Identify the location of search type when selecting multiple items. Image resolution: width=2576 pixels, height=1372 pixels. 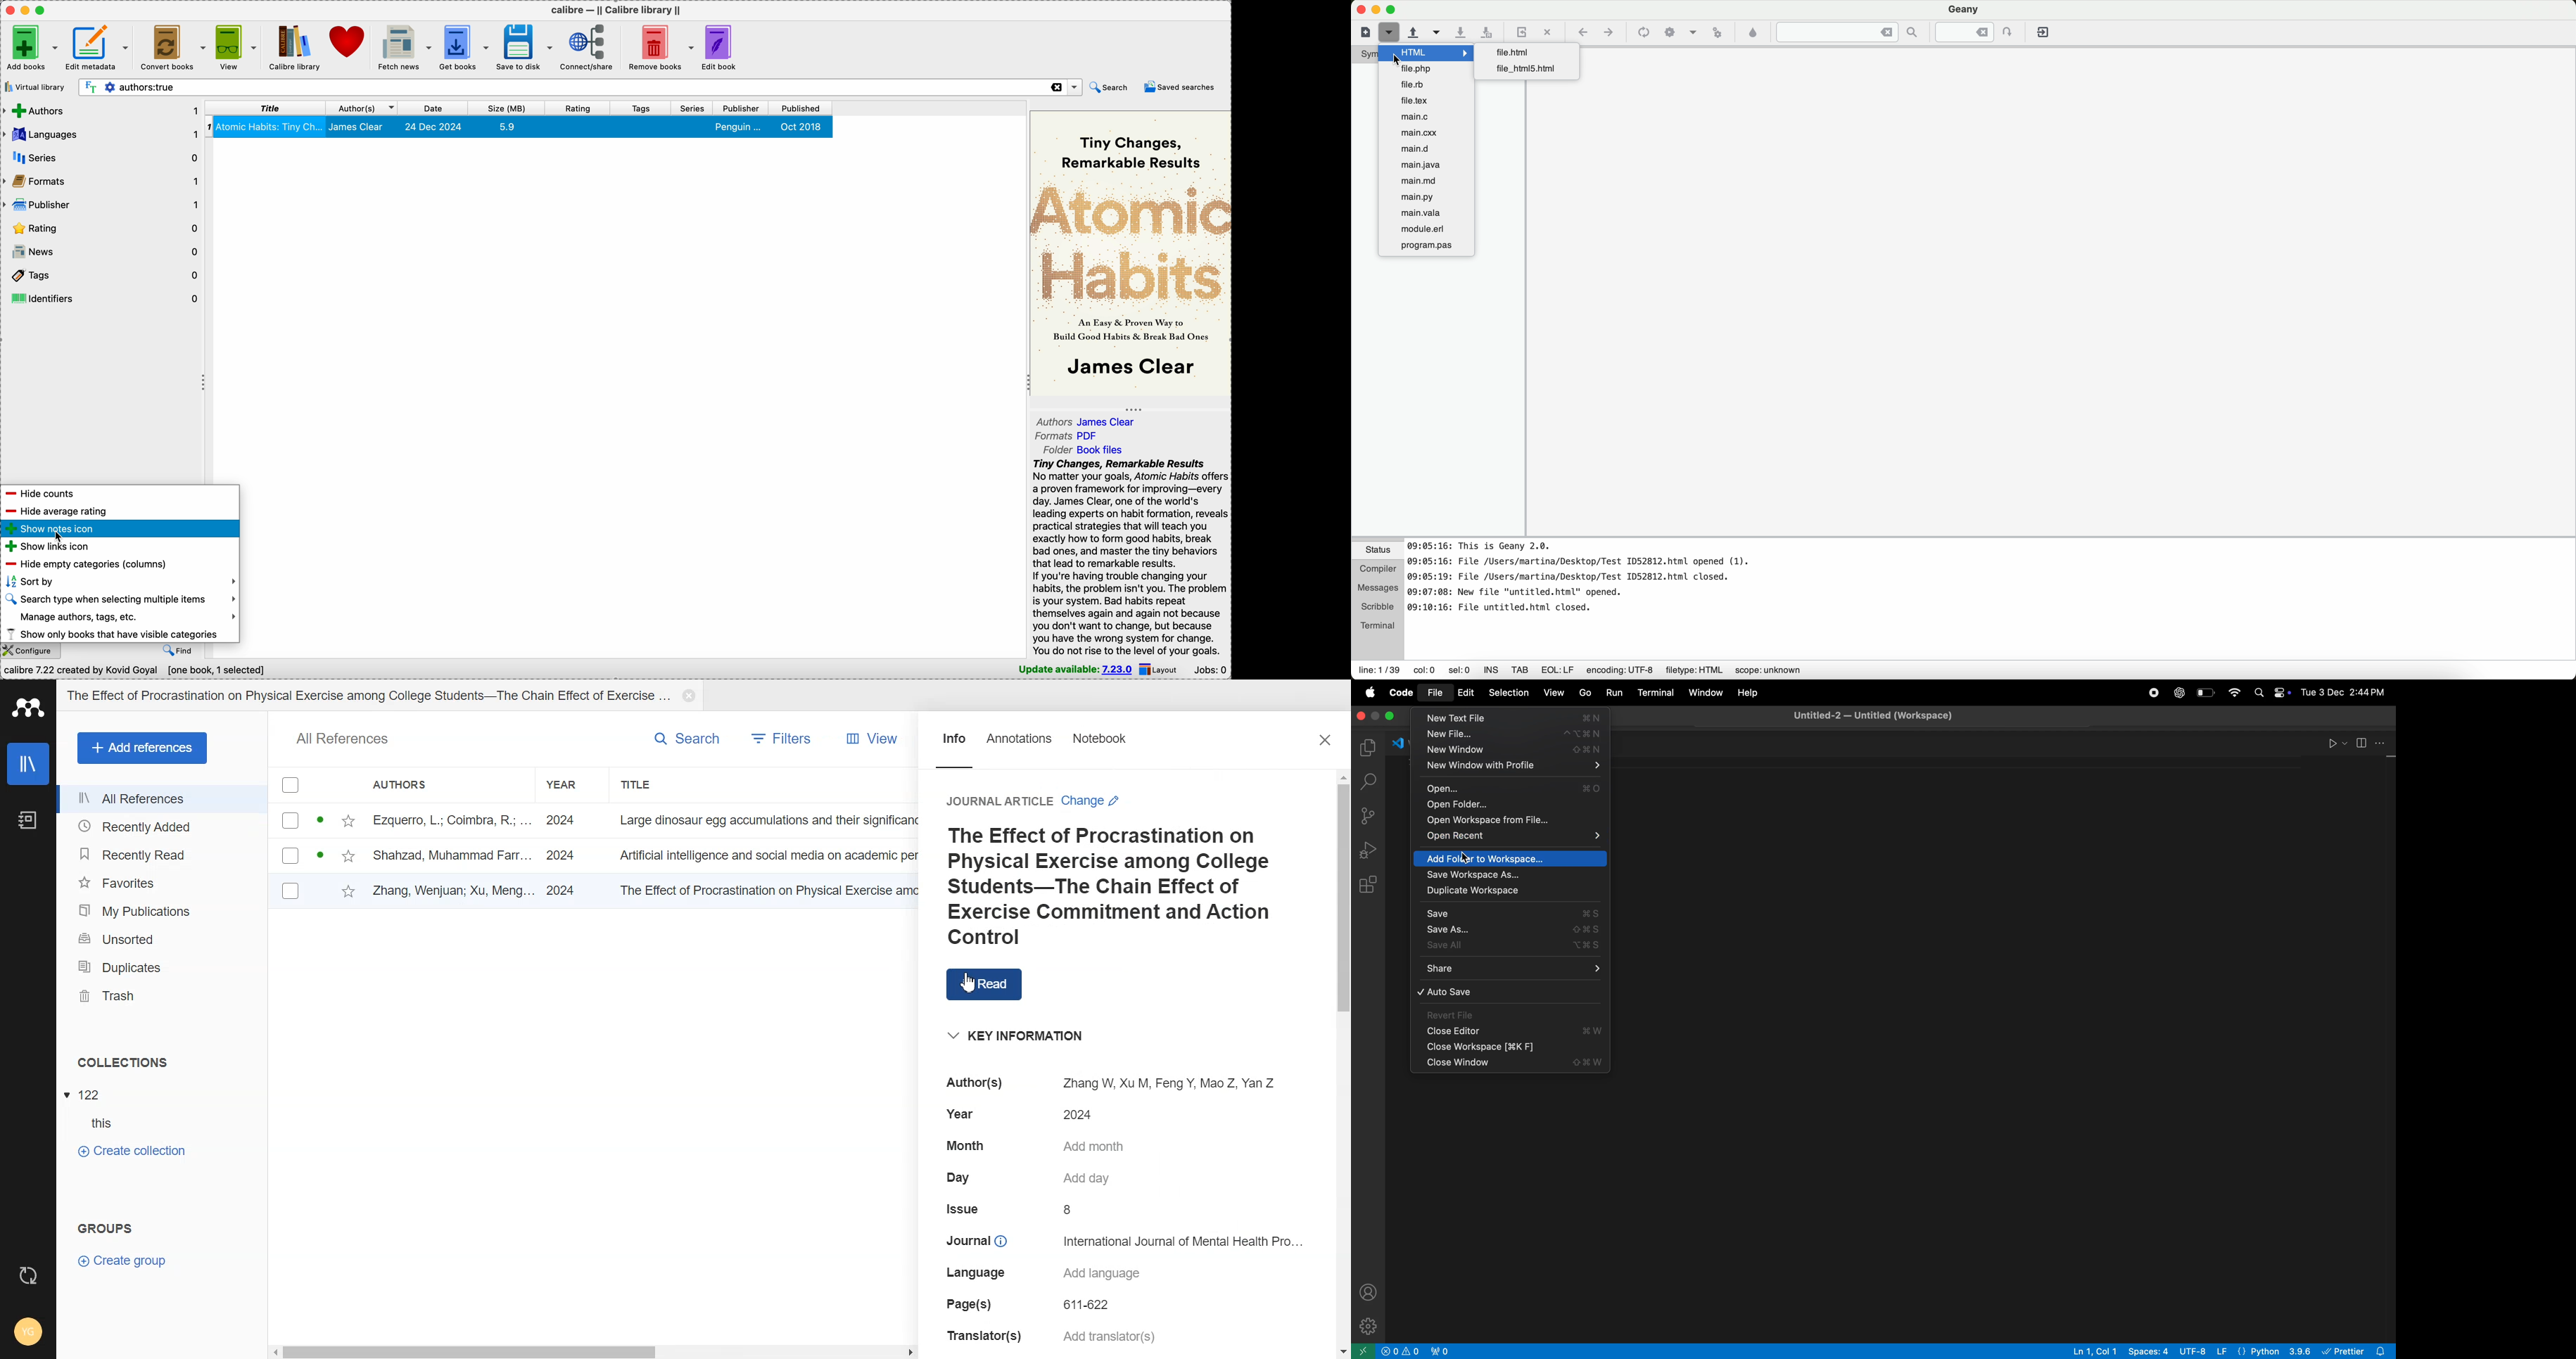
(120, 600).